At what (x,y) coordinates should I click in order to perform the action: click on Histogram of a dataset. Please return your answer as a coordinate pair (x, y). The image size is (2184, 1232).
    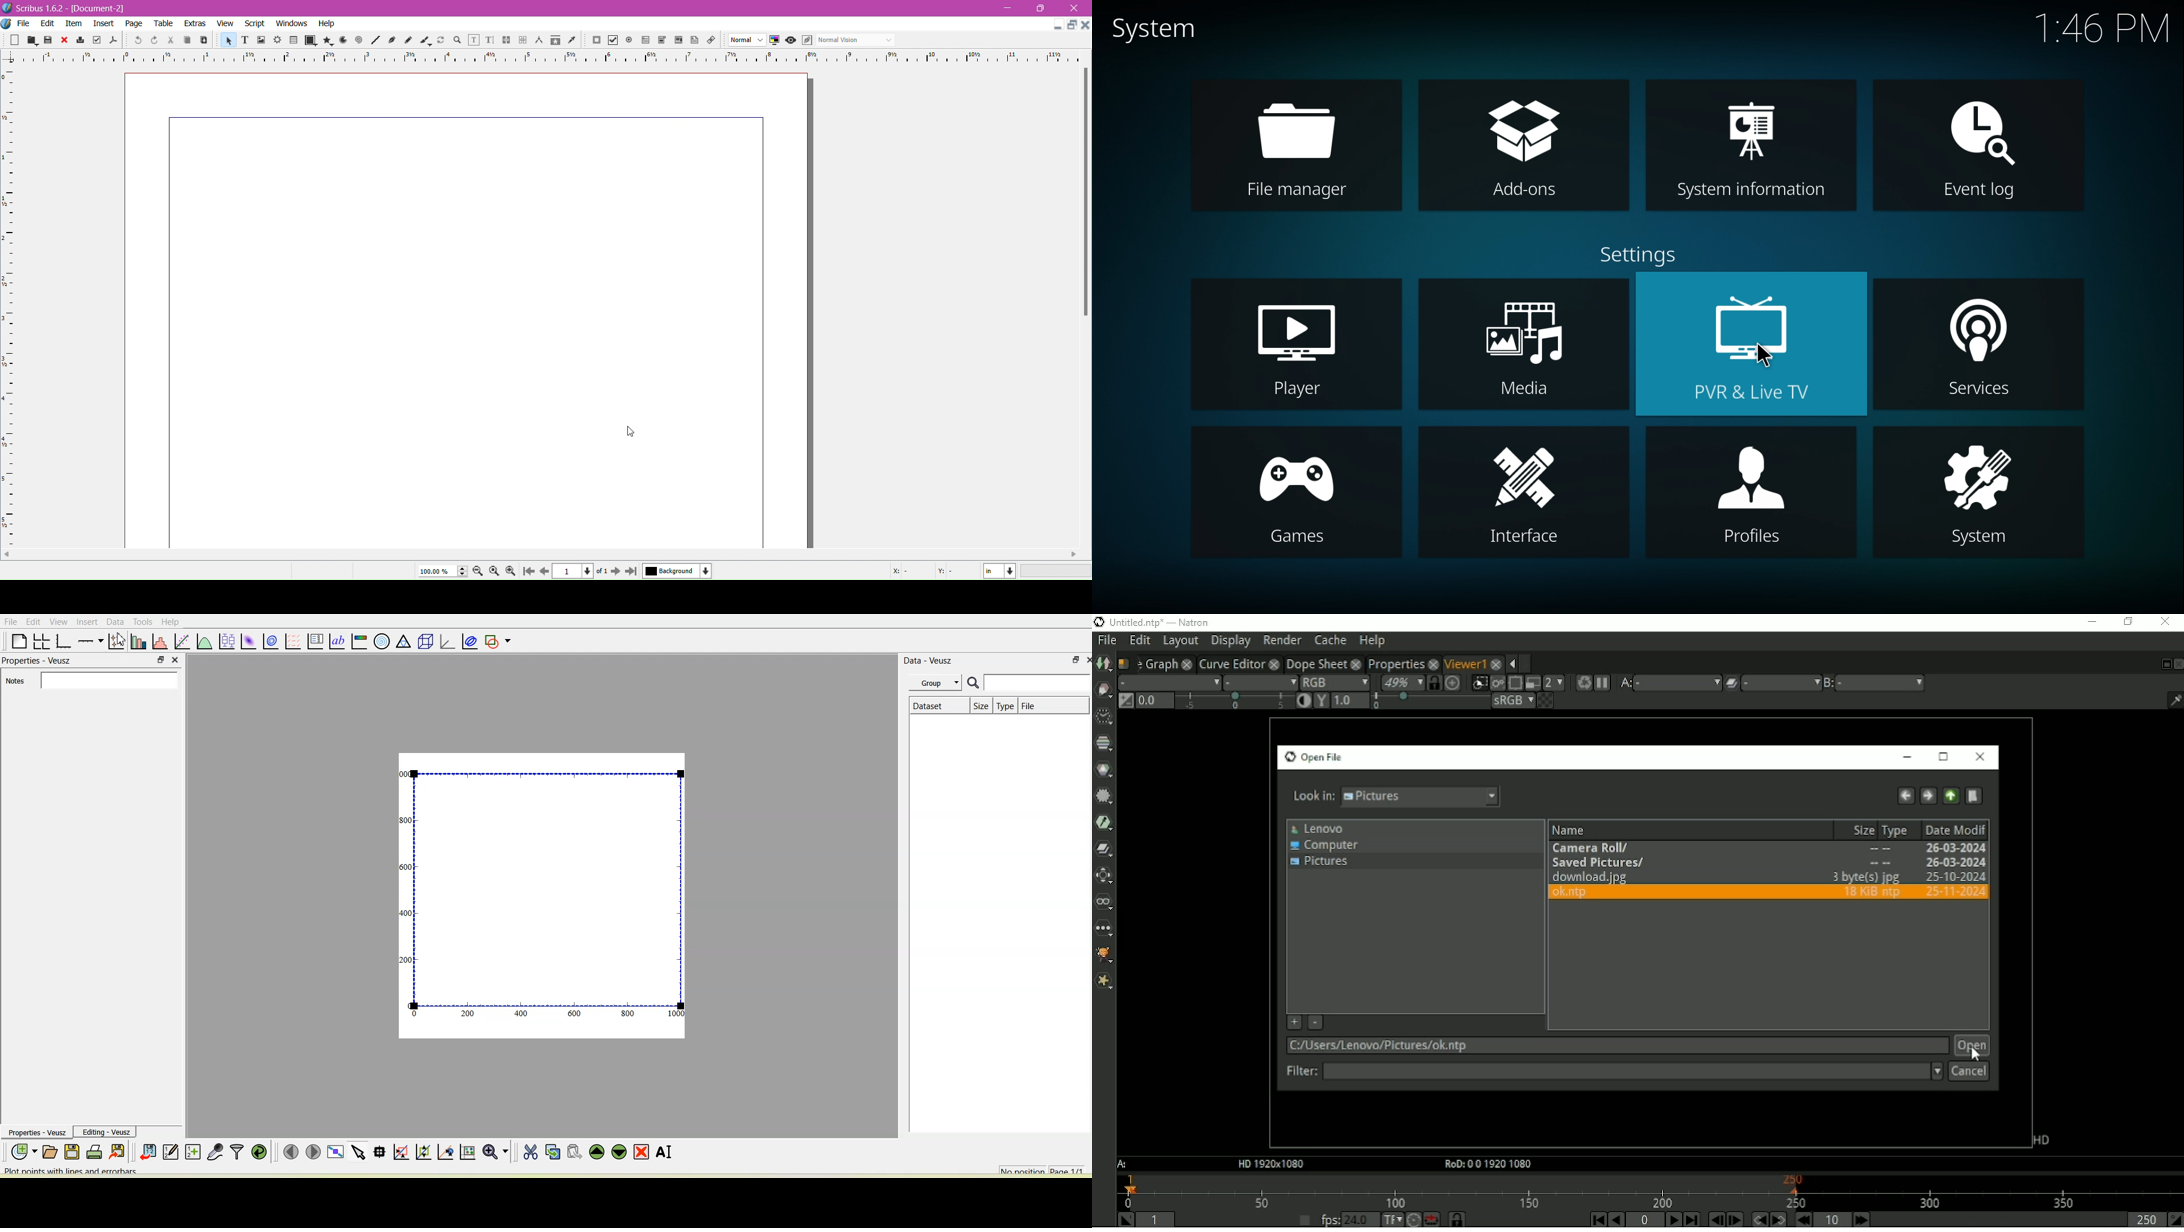
    Looking at the image, I should click on (160, 642).